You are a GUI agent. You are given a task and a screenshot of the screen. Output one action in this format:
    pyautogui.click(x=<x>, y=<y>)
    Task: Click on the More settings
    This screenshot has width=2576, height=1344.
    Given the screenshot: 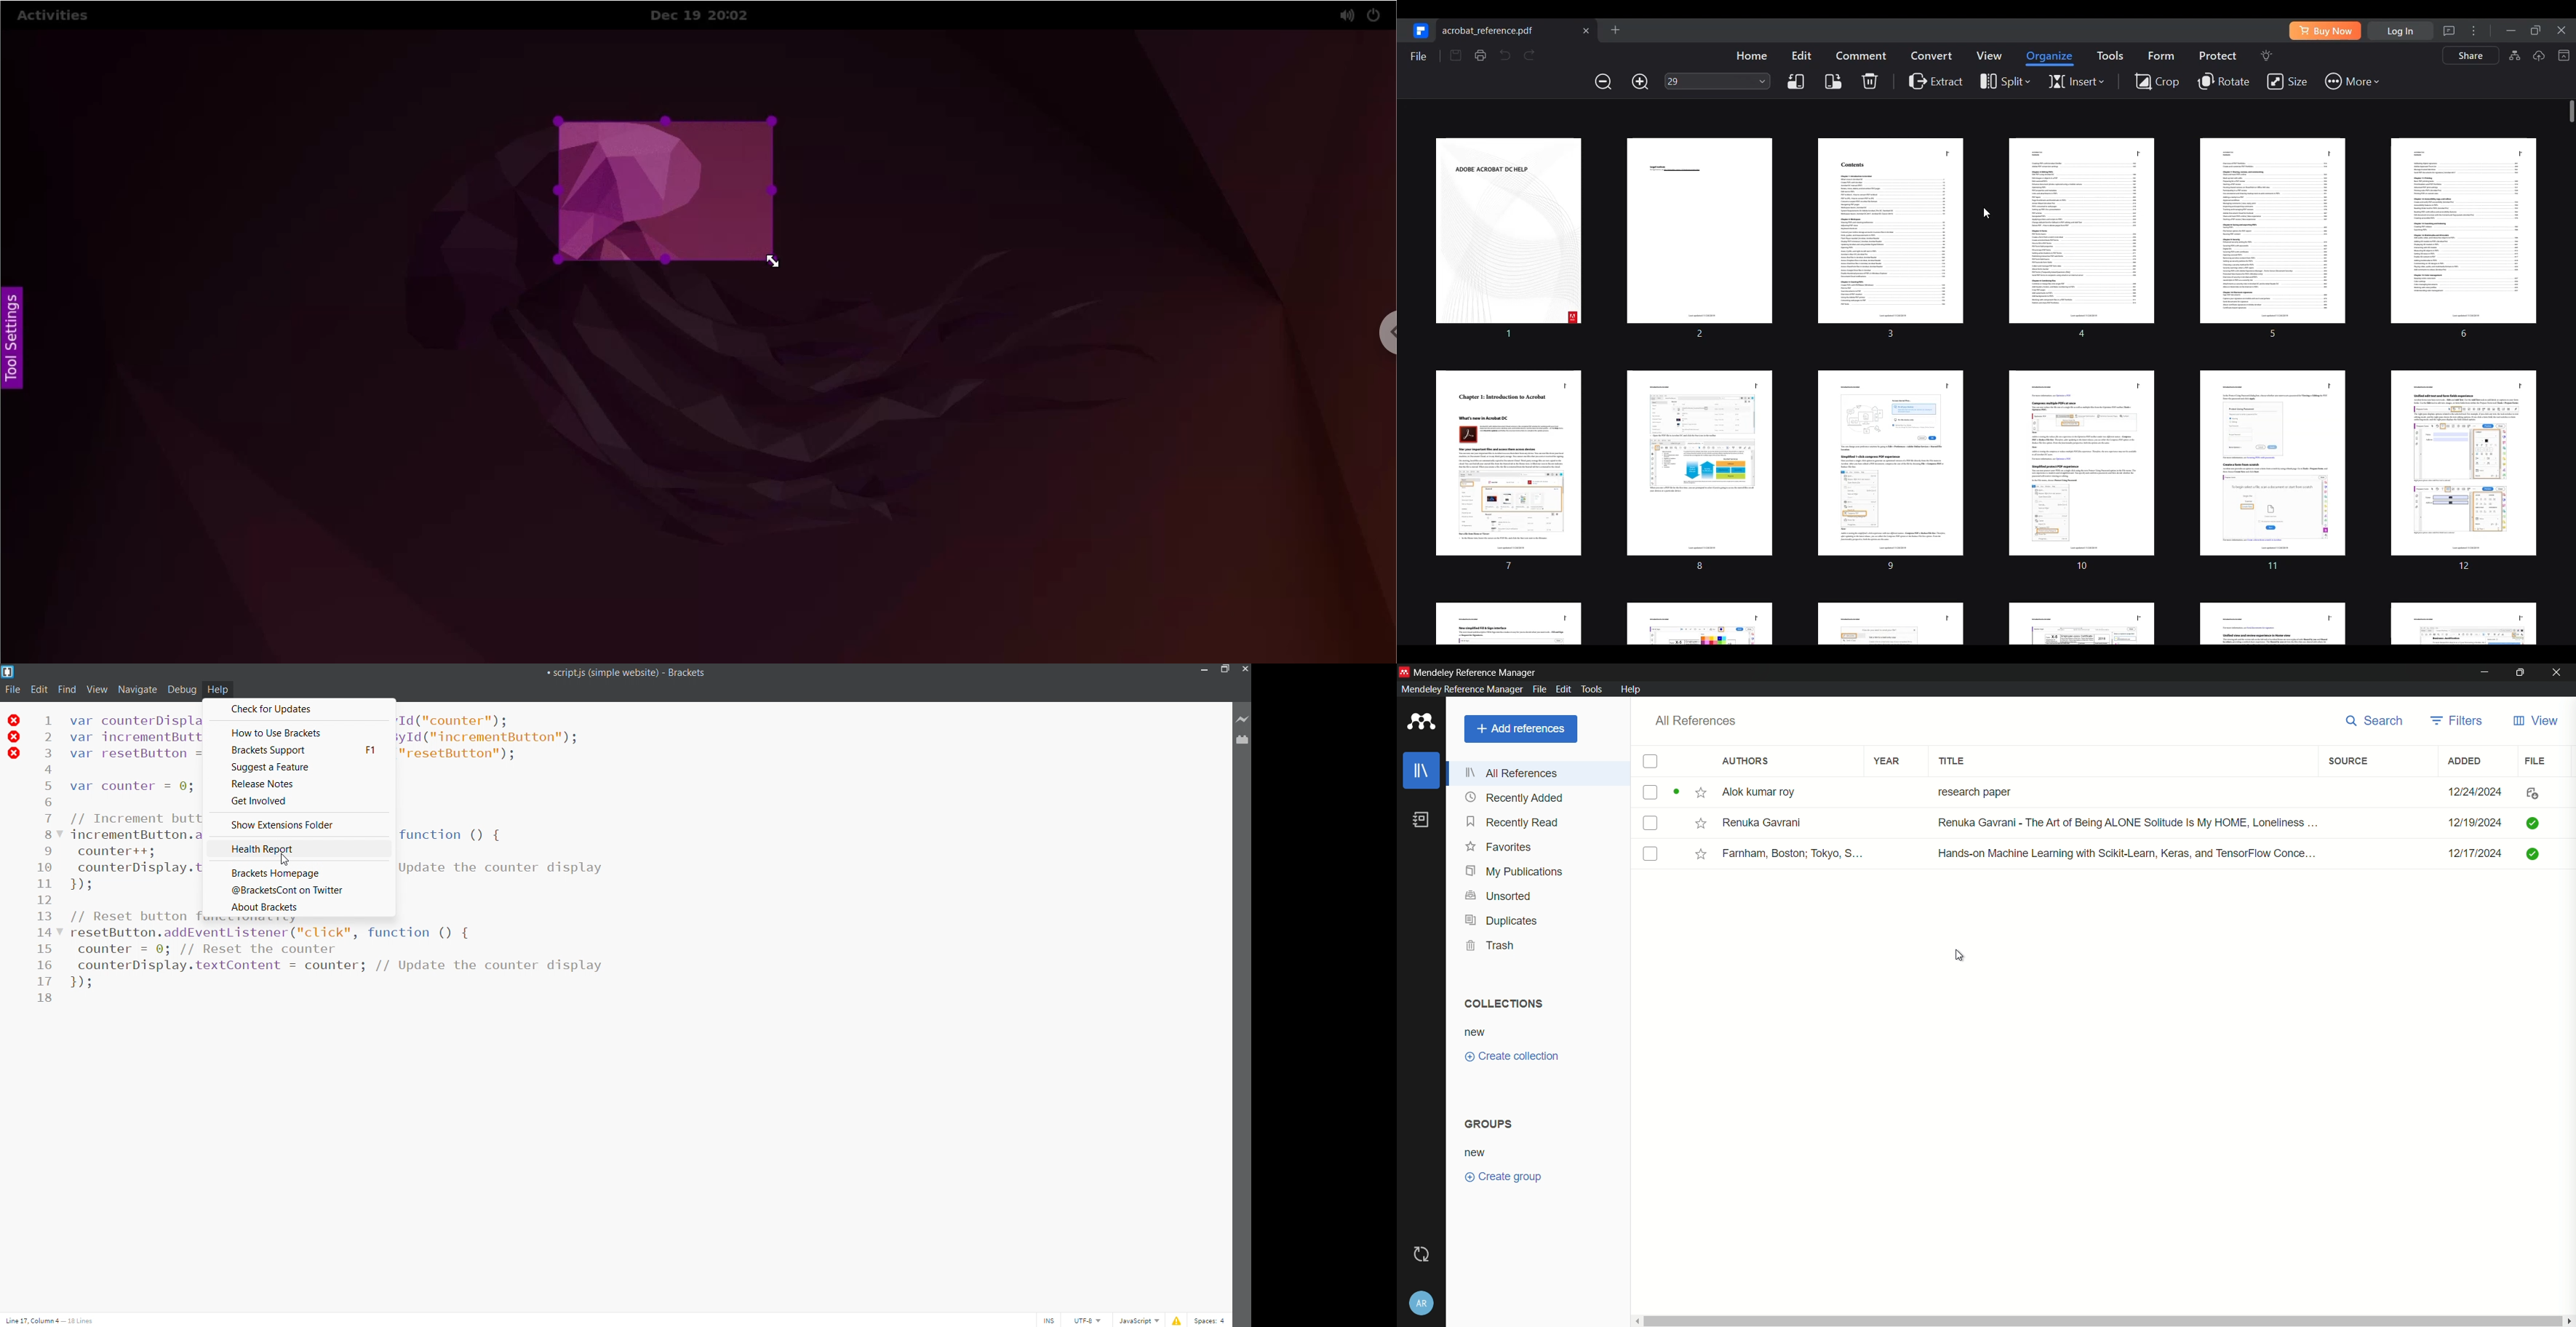 What is the action you would take?
    pyautogui.click(x=2474, y=30)
    